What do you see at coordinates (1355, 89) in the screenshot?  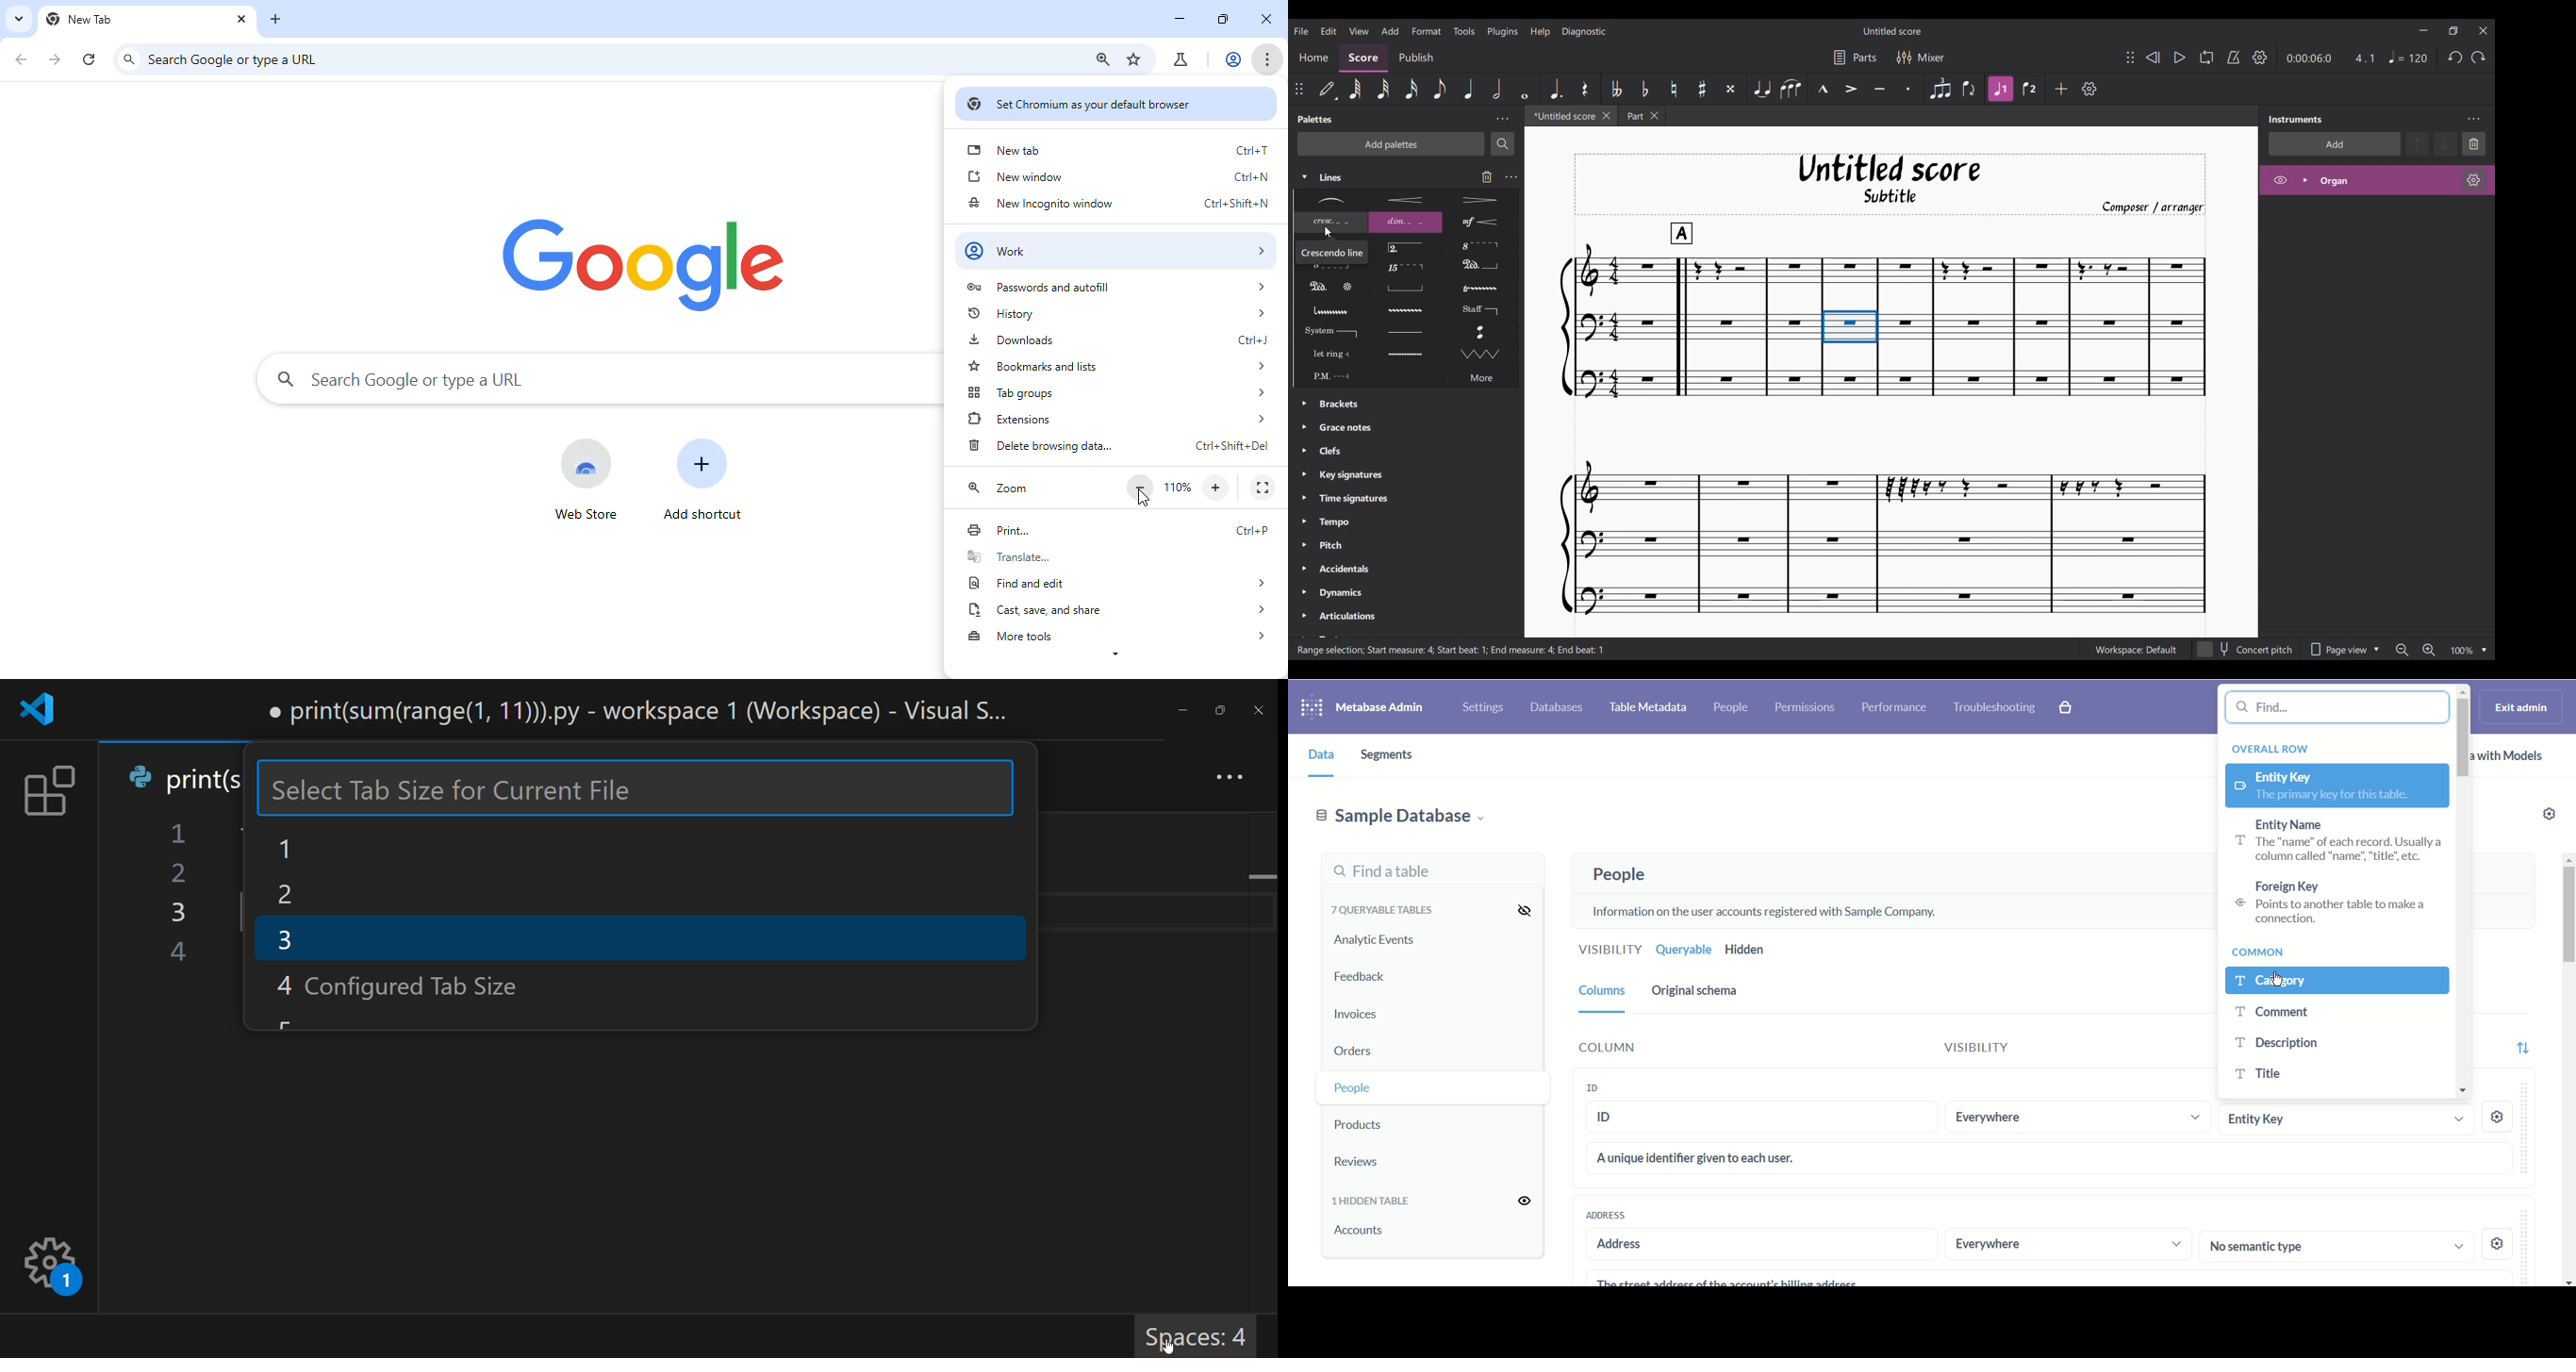 I see `64th note` at bounding box center [1355, 89].